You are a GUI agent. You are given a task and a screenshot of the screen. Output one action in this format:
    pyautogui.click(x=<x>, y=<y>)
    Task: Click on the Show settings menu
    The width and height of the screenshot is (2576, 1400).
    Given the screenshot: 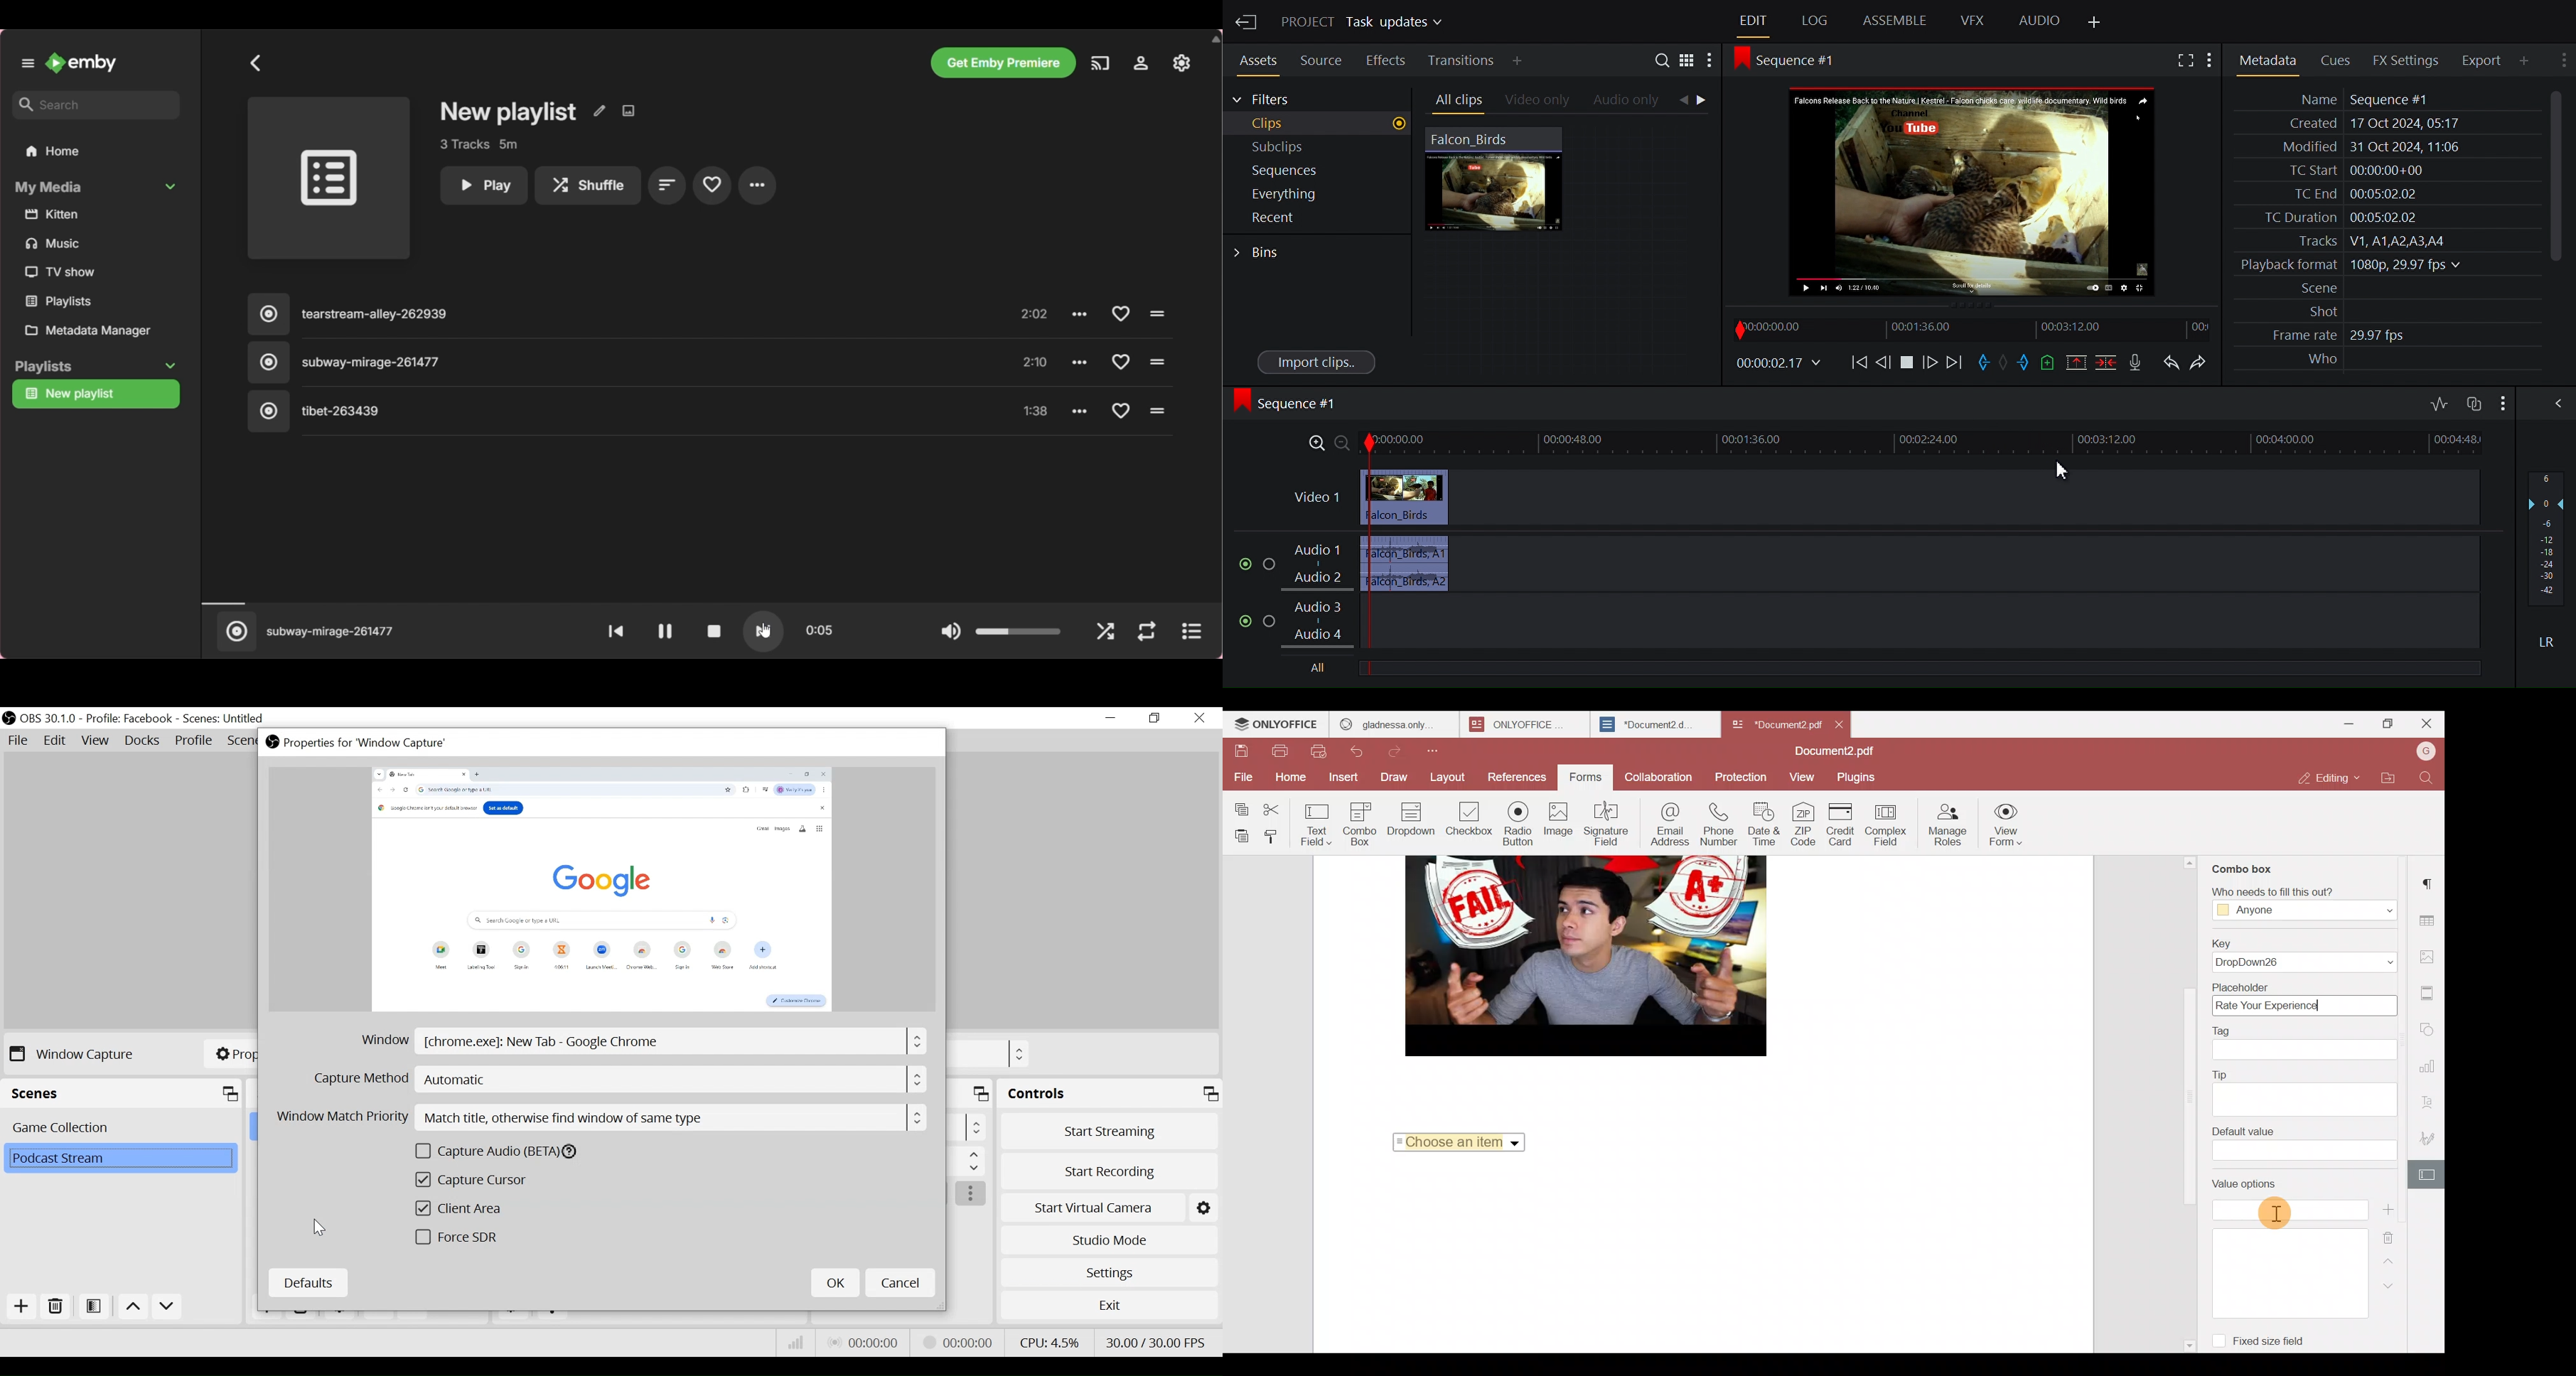 What is the action you would take?
    pyautogui.click(x=2501, y=402)
    